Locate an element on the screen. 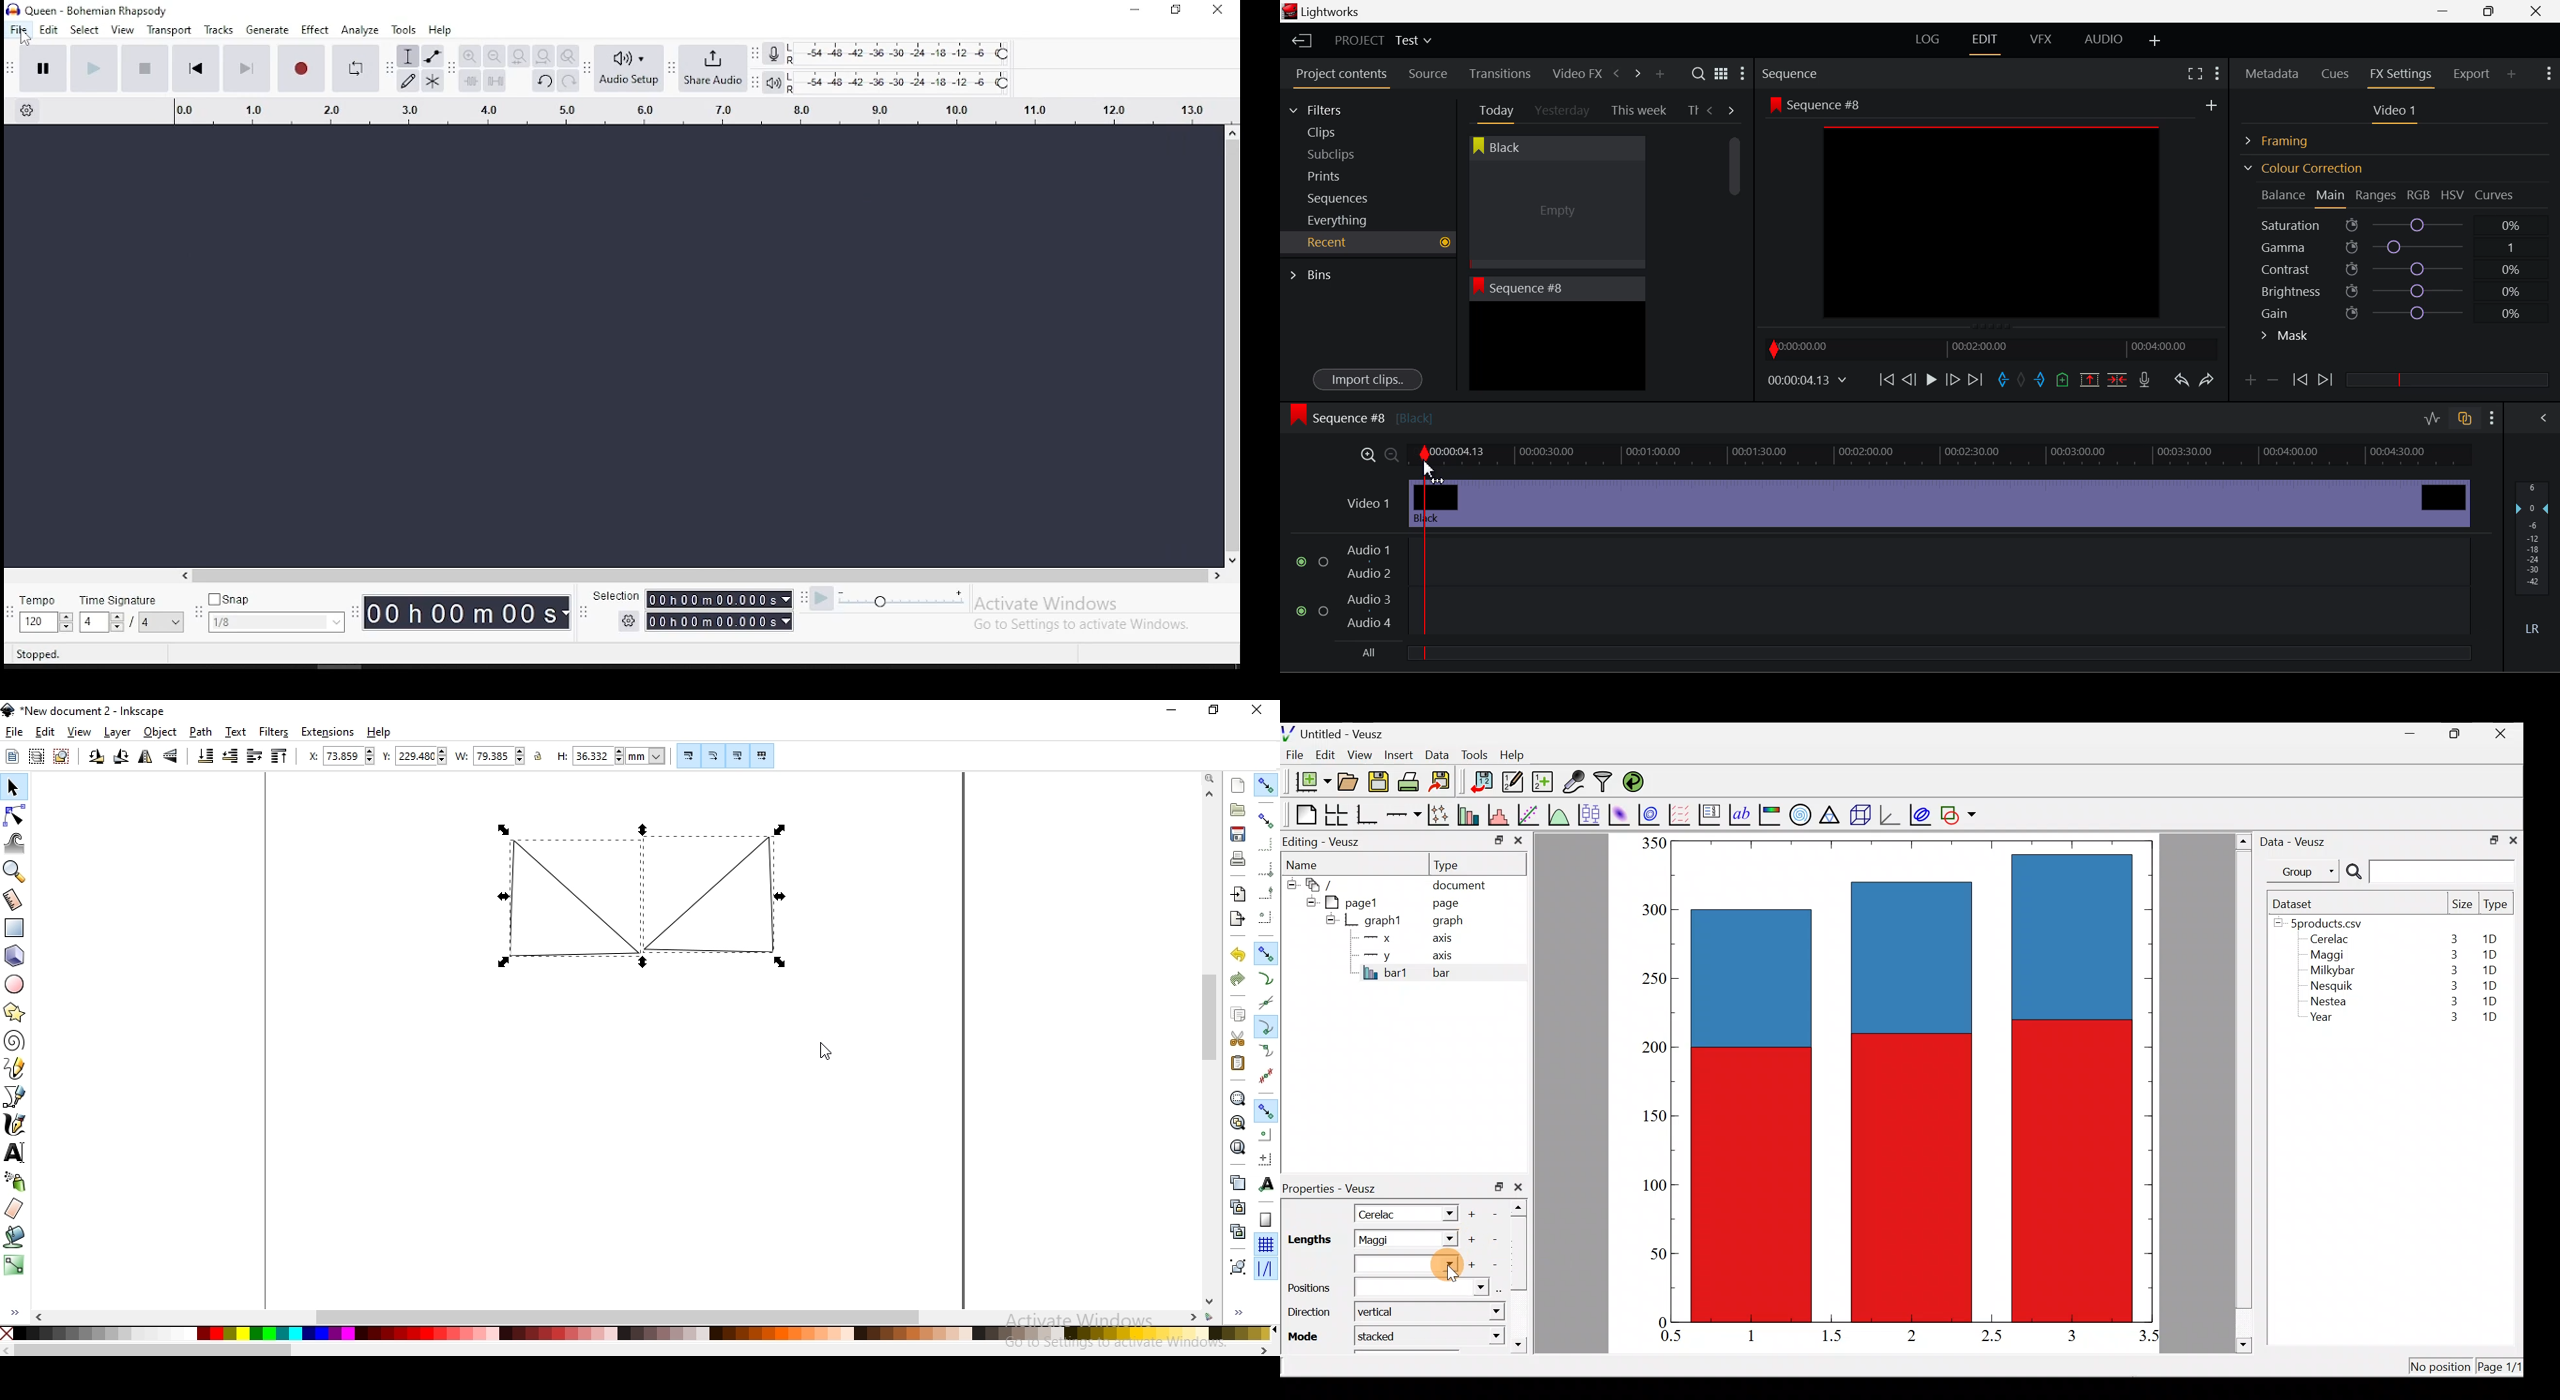 The height and width of the screenshot is (1400, 2576). Mode is located at coordinates (1307, 1335).